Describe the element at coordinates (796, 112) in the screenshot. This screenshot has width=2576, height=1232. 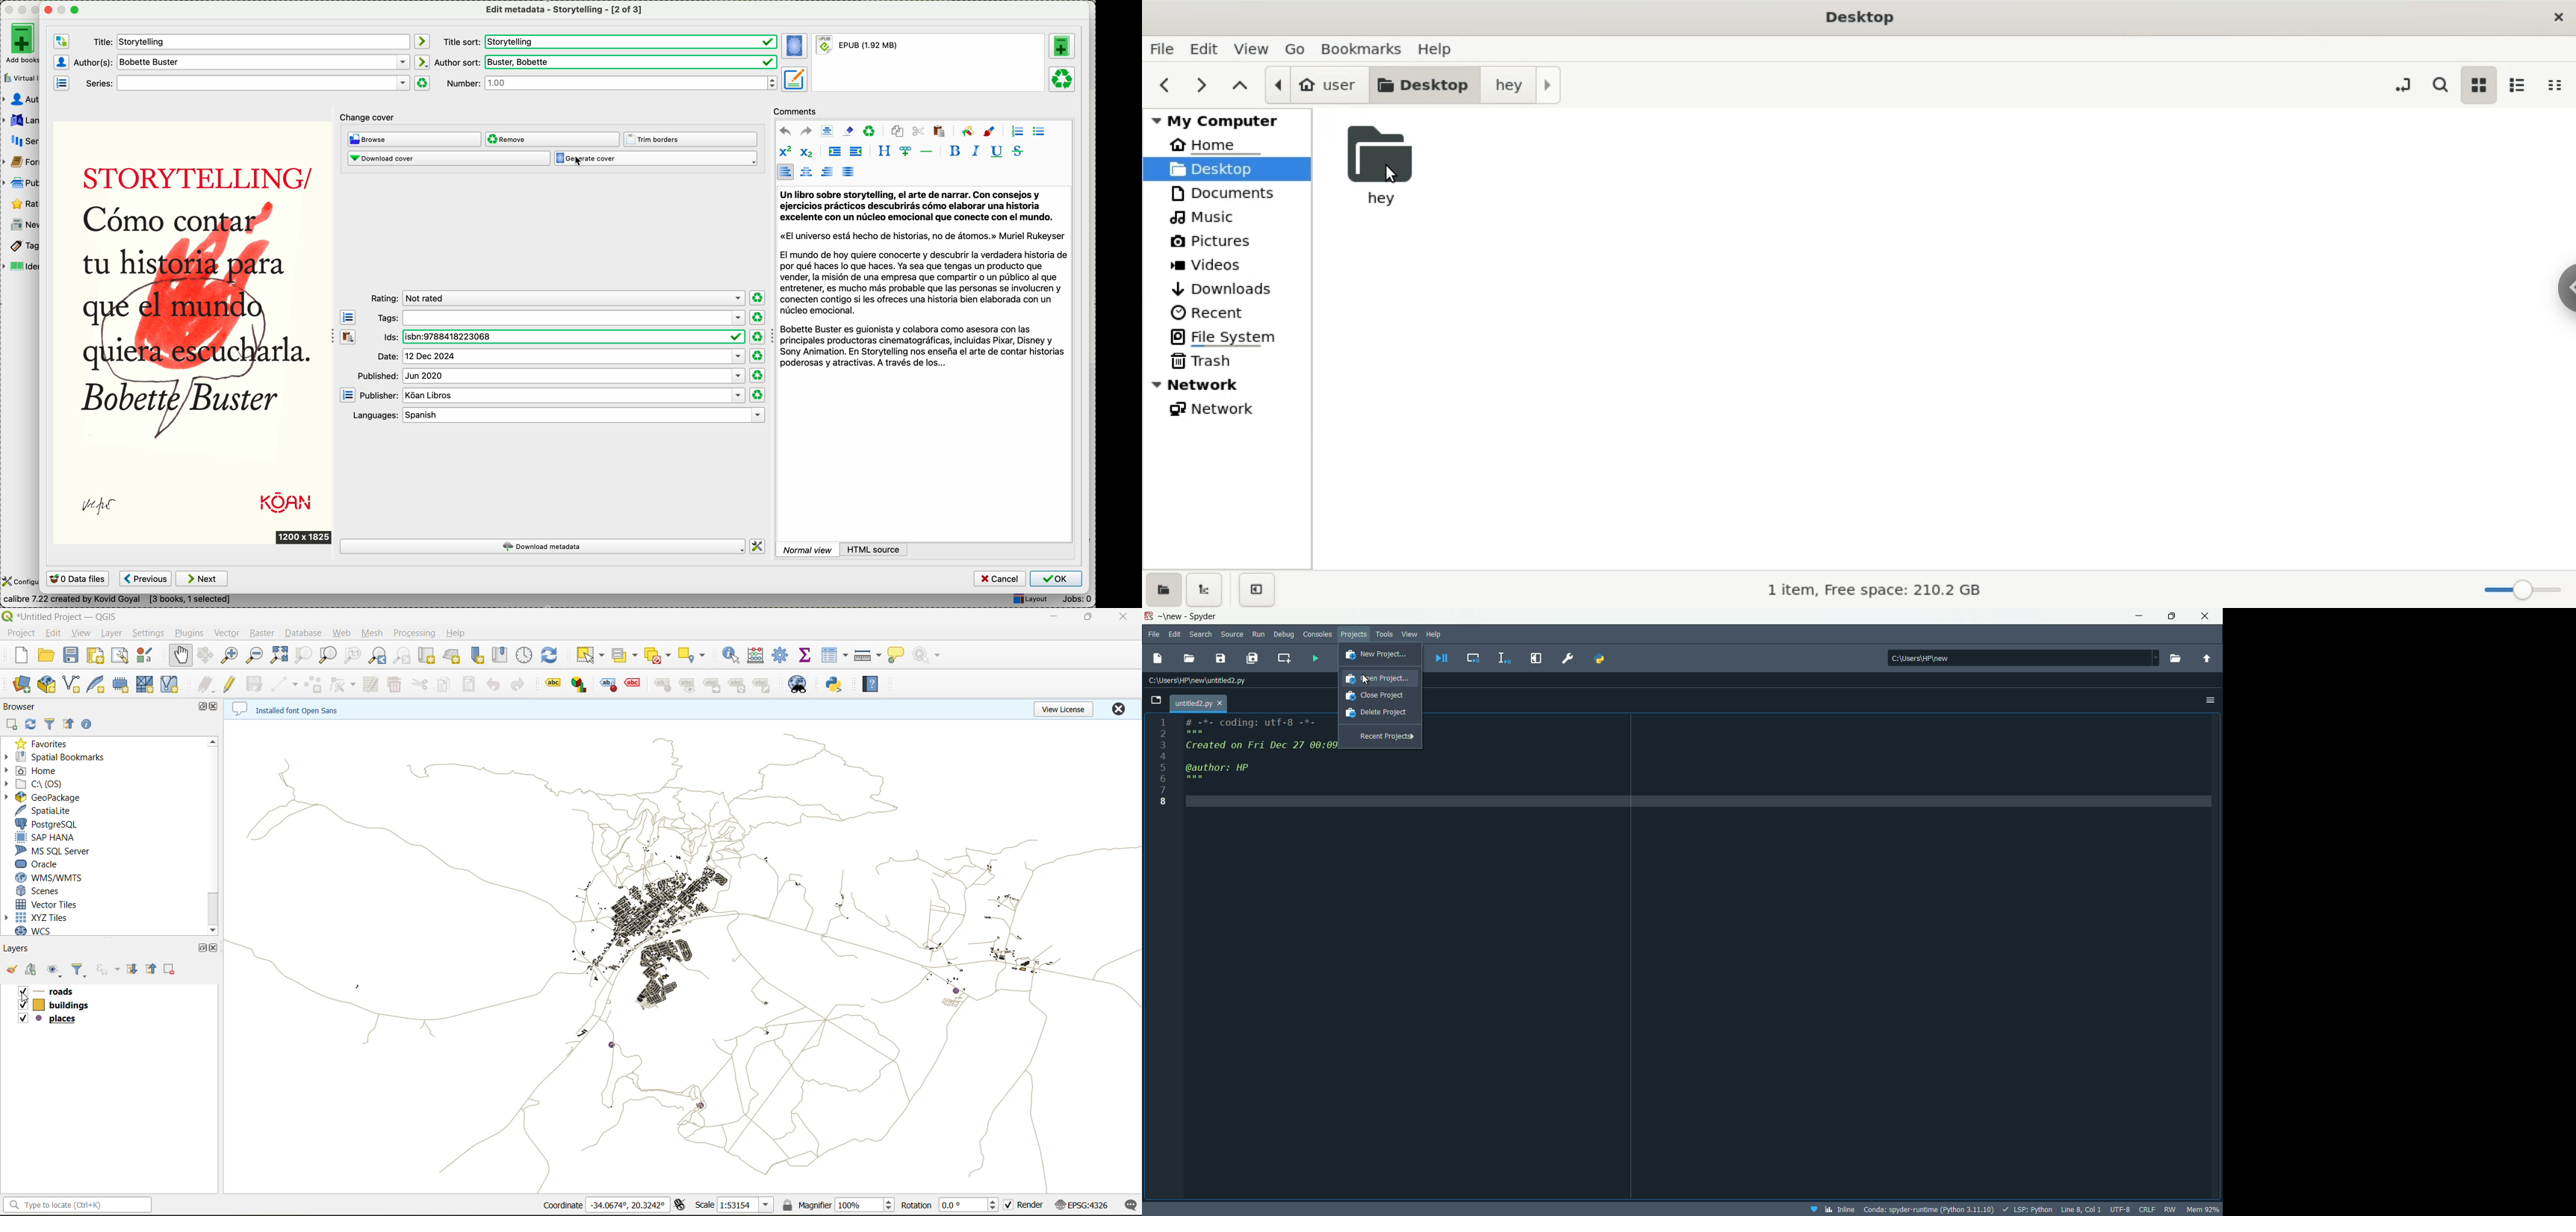
I see `comments` at that location.